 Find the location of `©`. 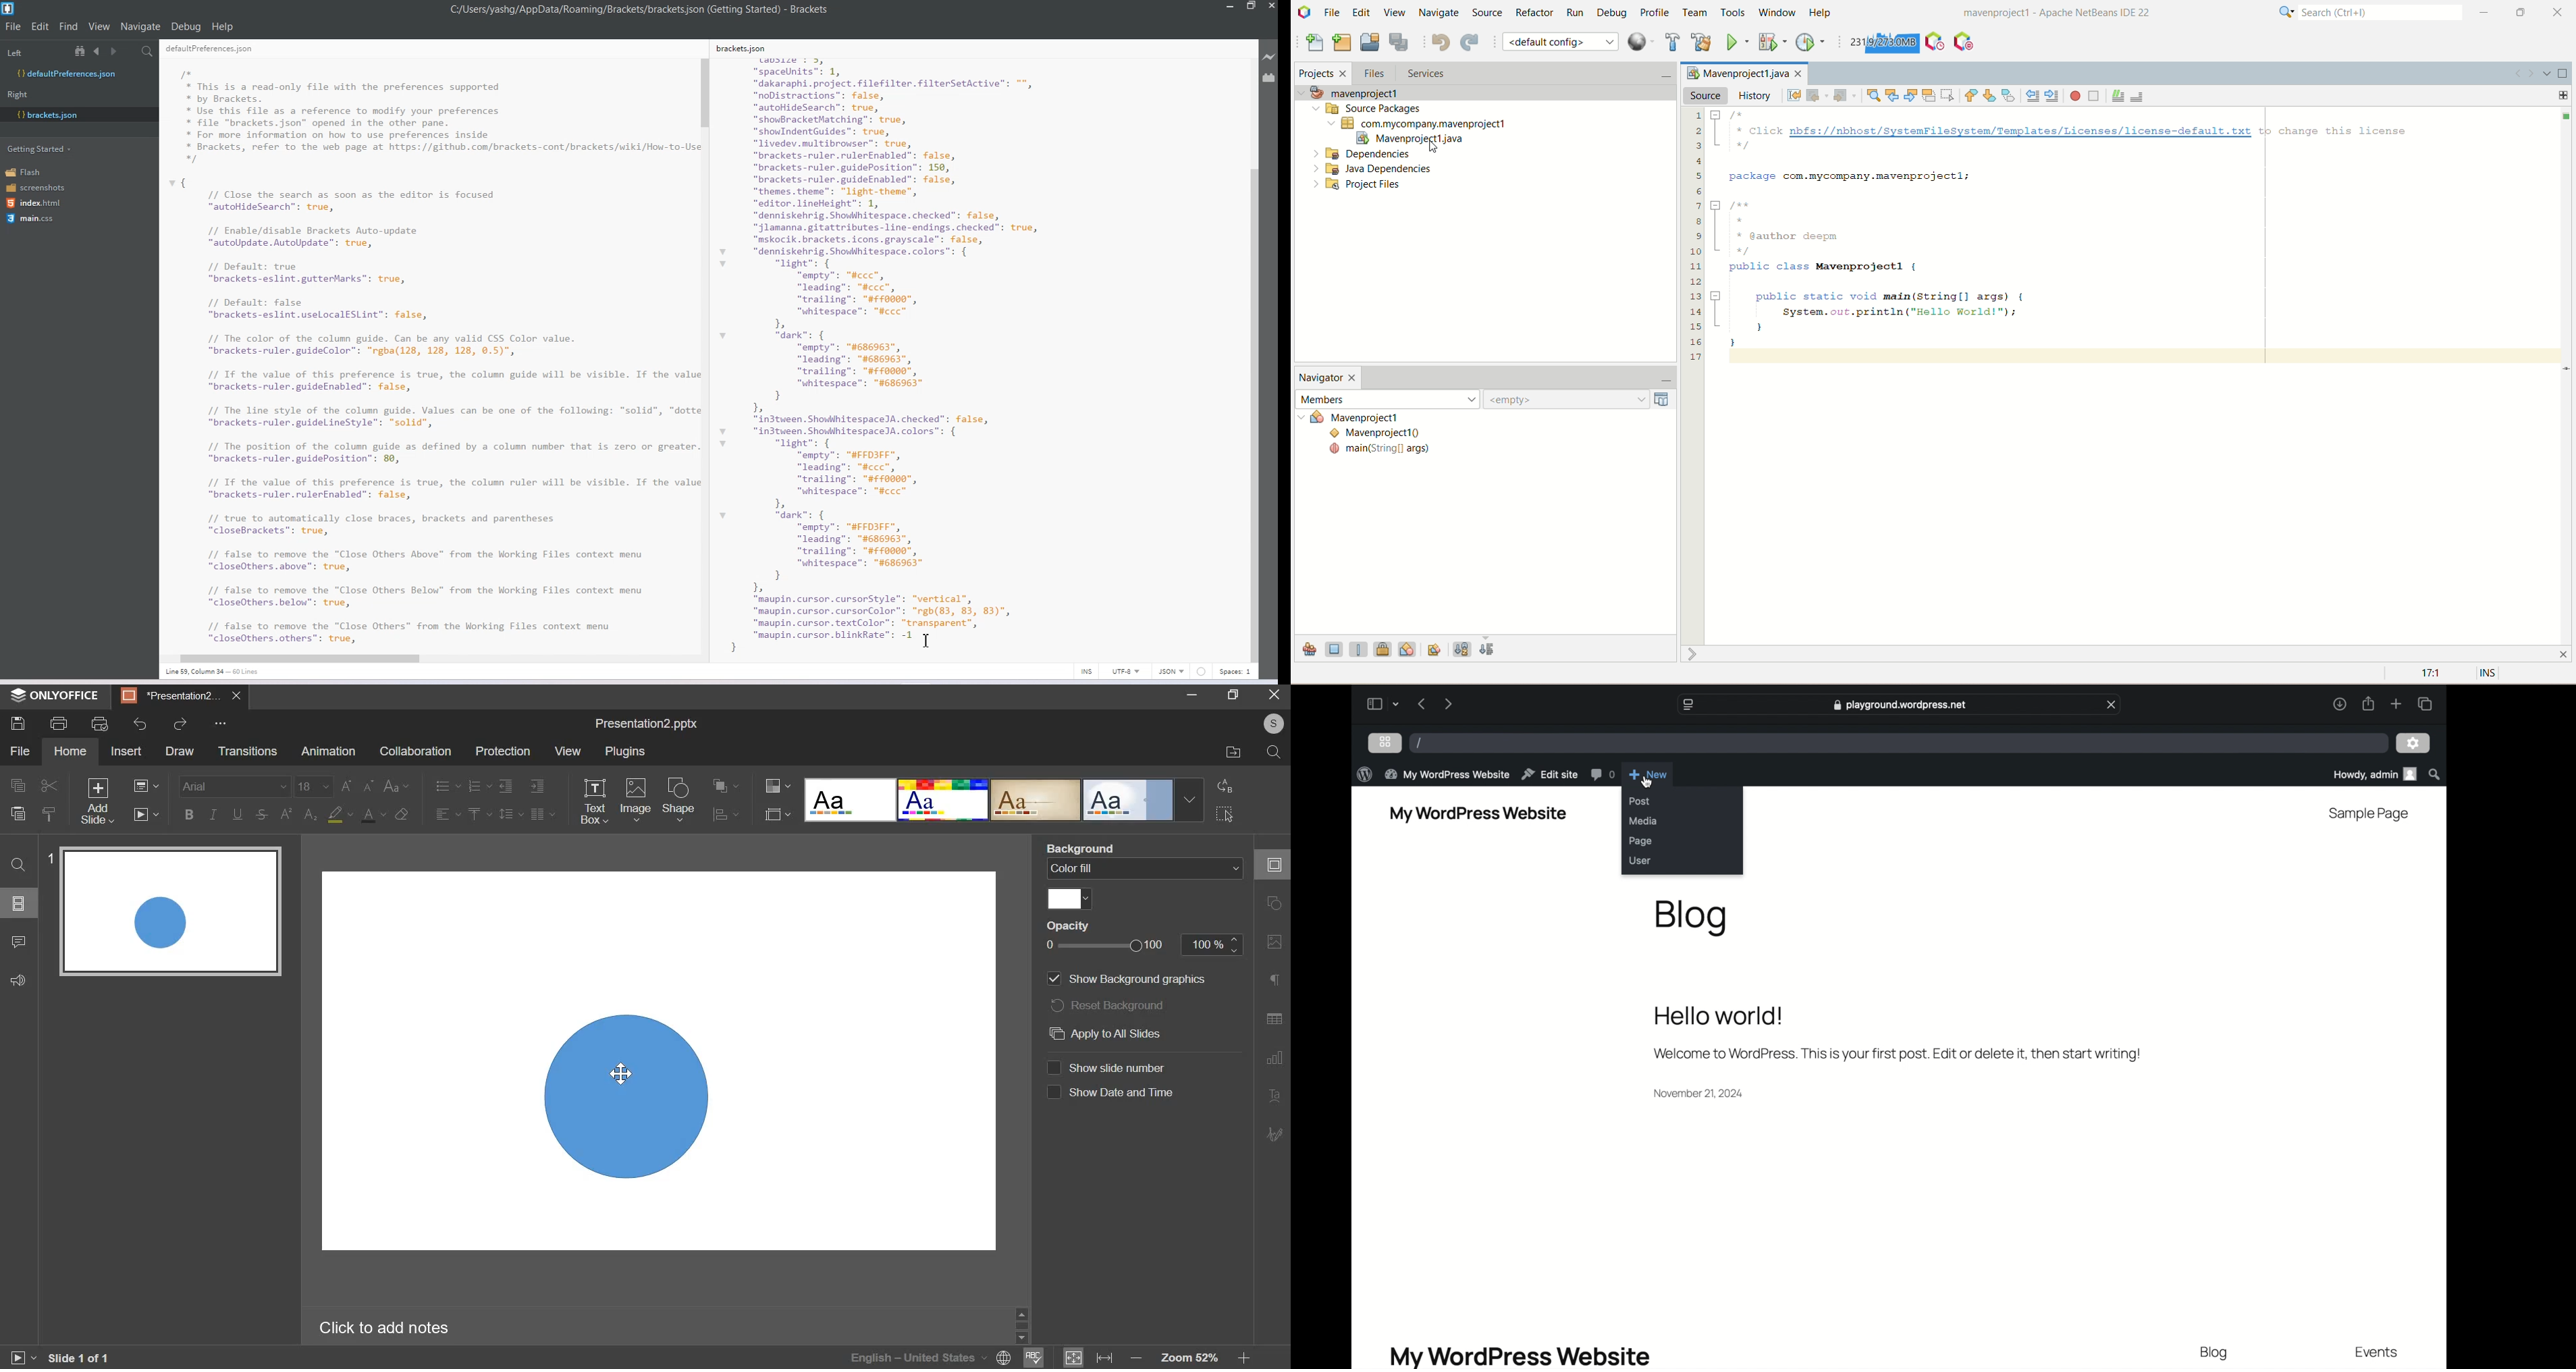

© is located at coordinates (1270, 724).